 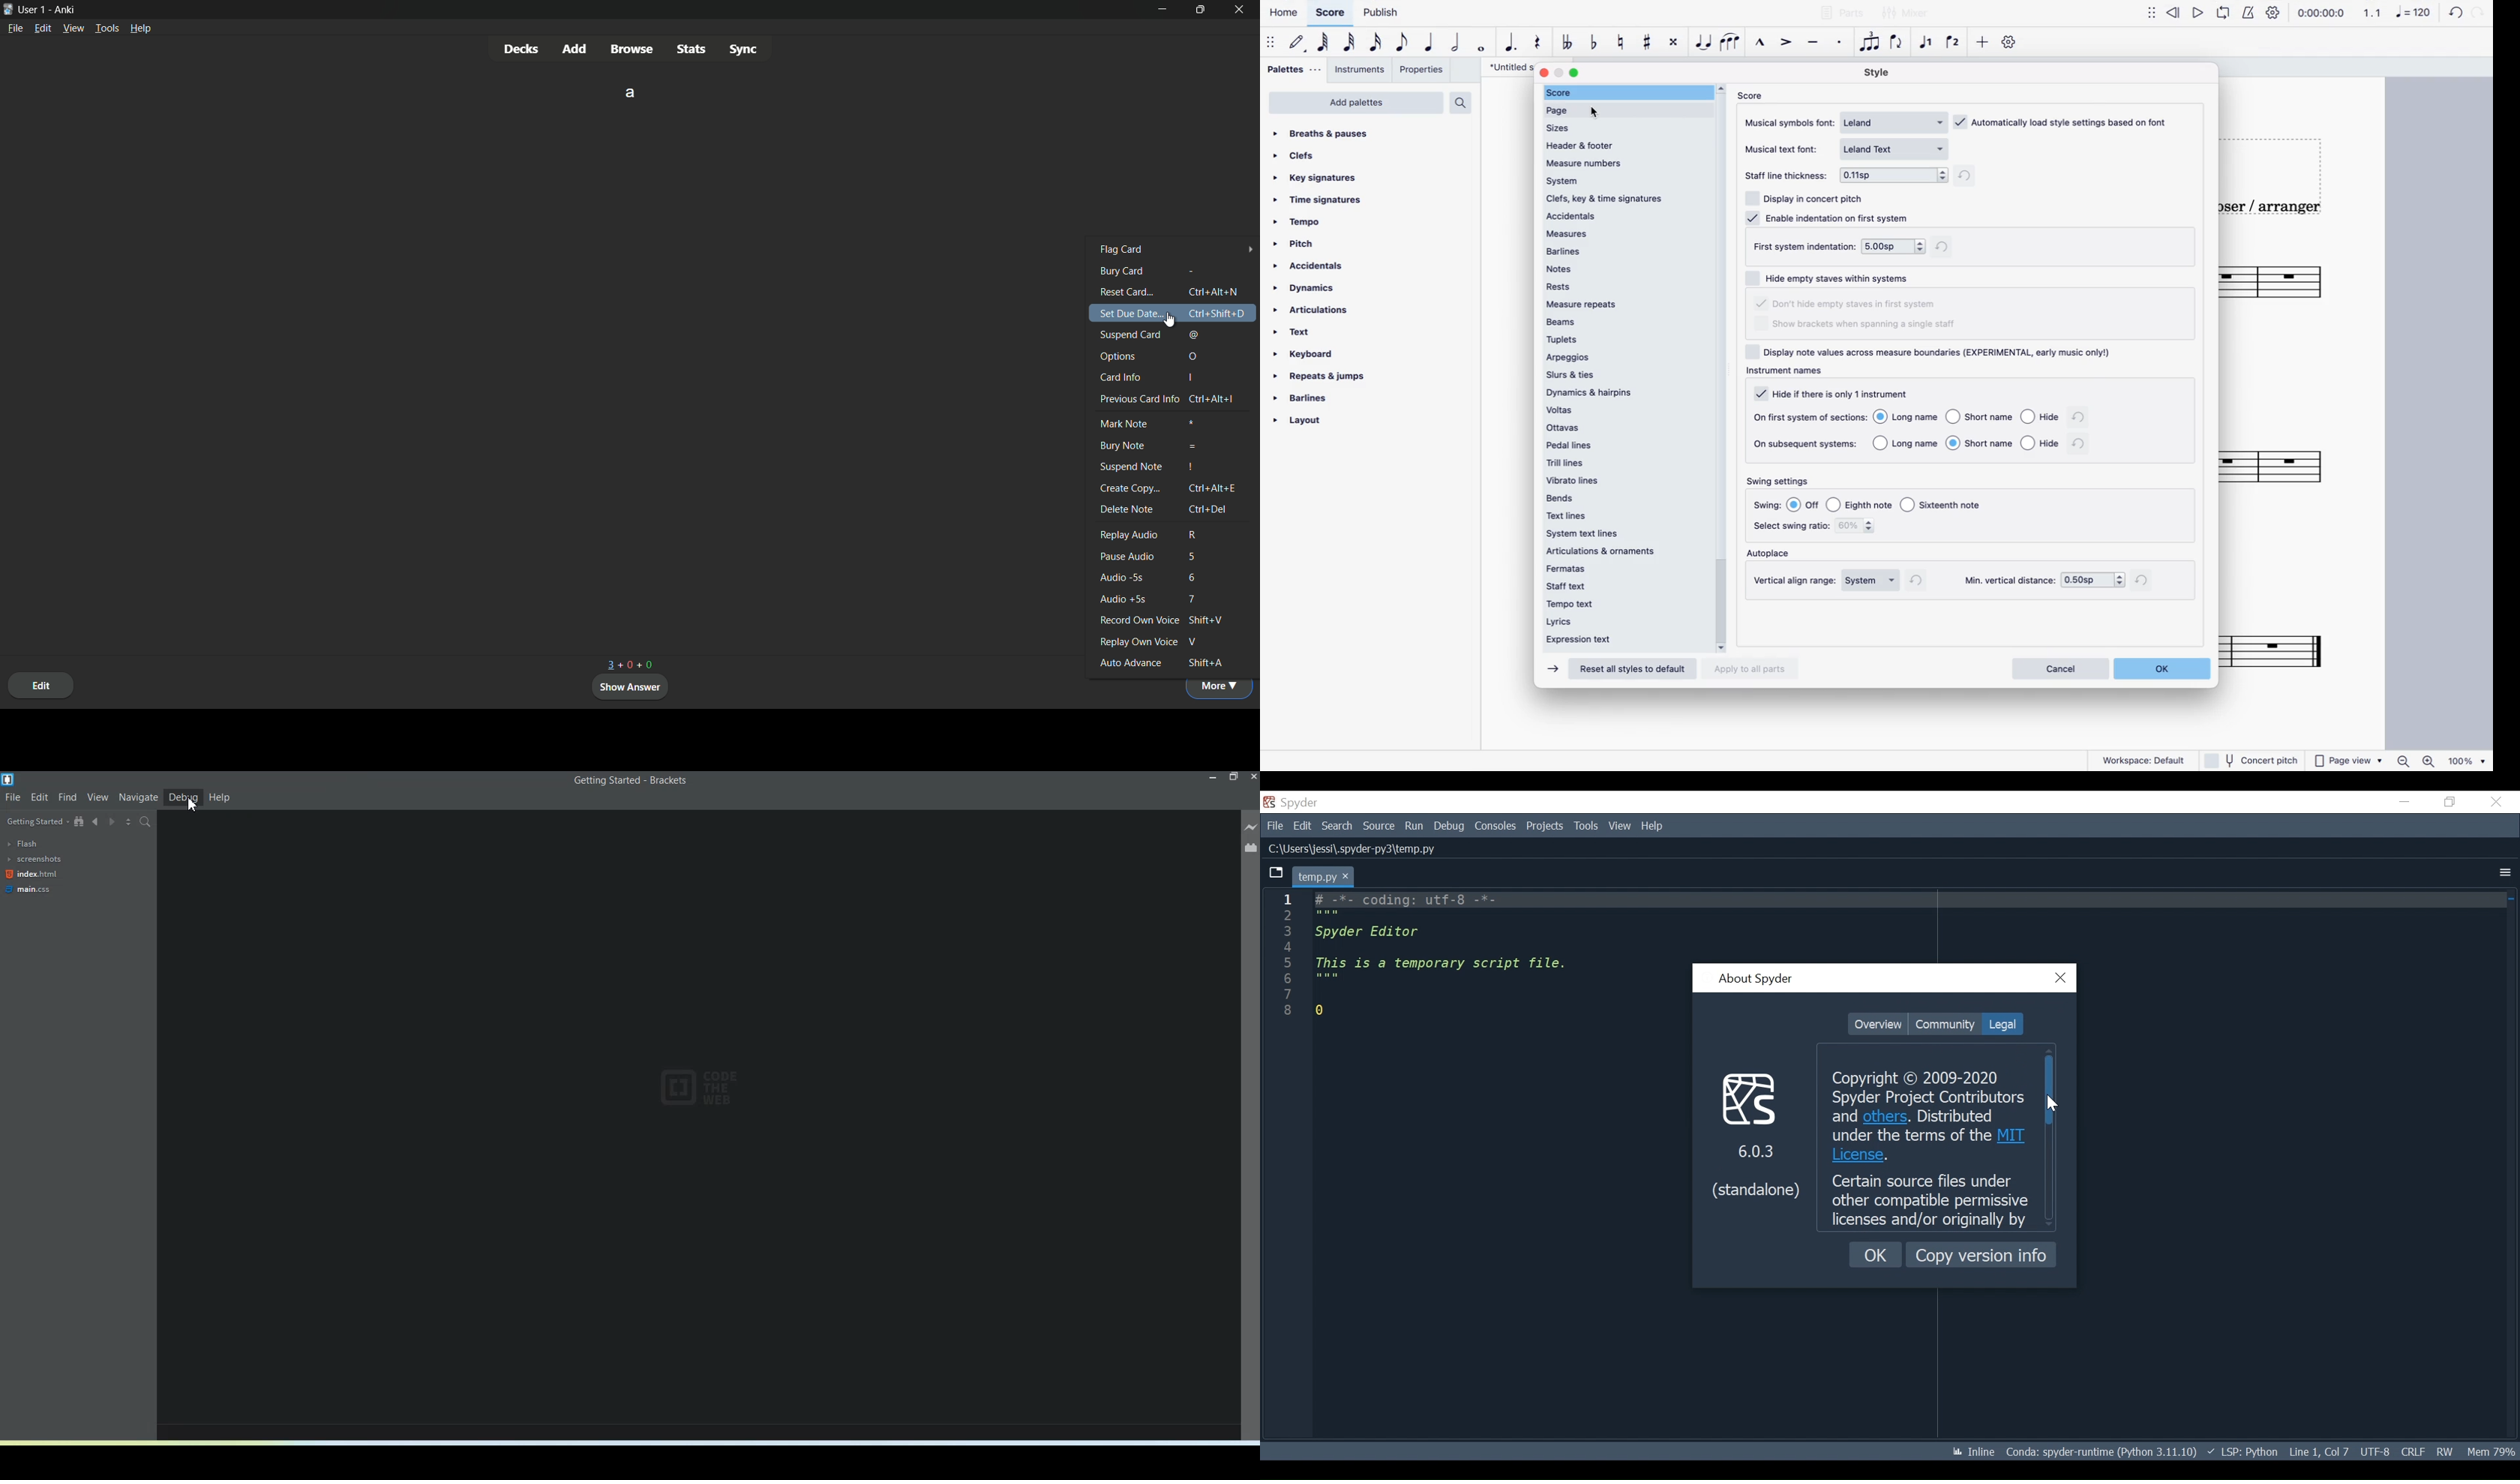 What do you see at coordinates (1625, 199) in the screenshot?
I see `clefs, key & time signatures` at bounding box center [1625, 199].